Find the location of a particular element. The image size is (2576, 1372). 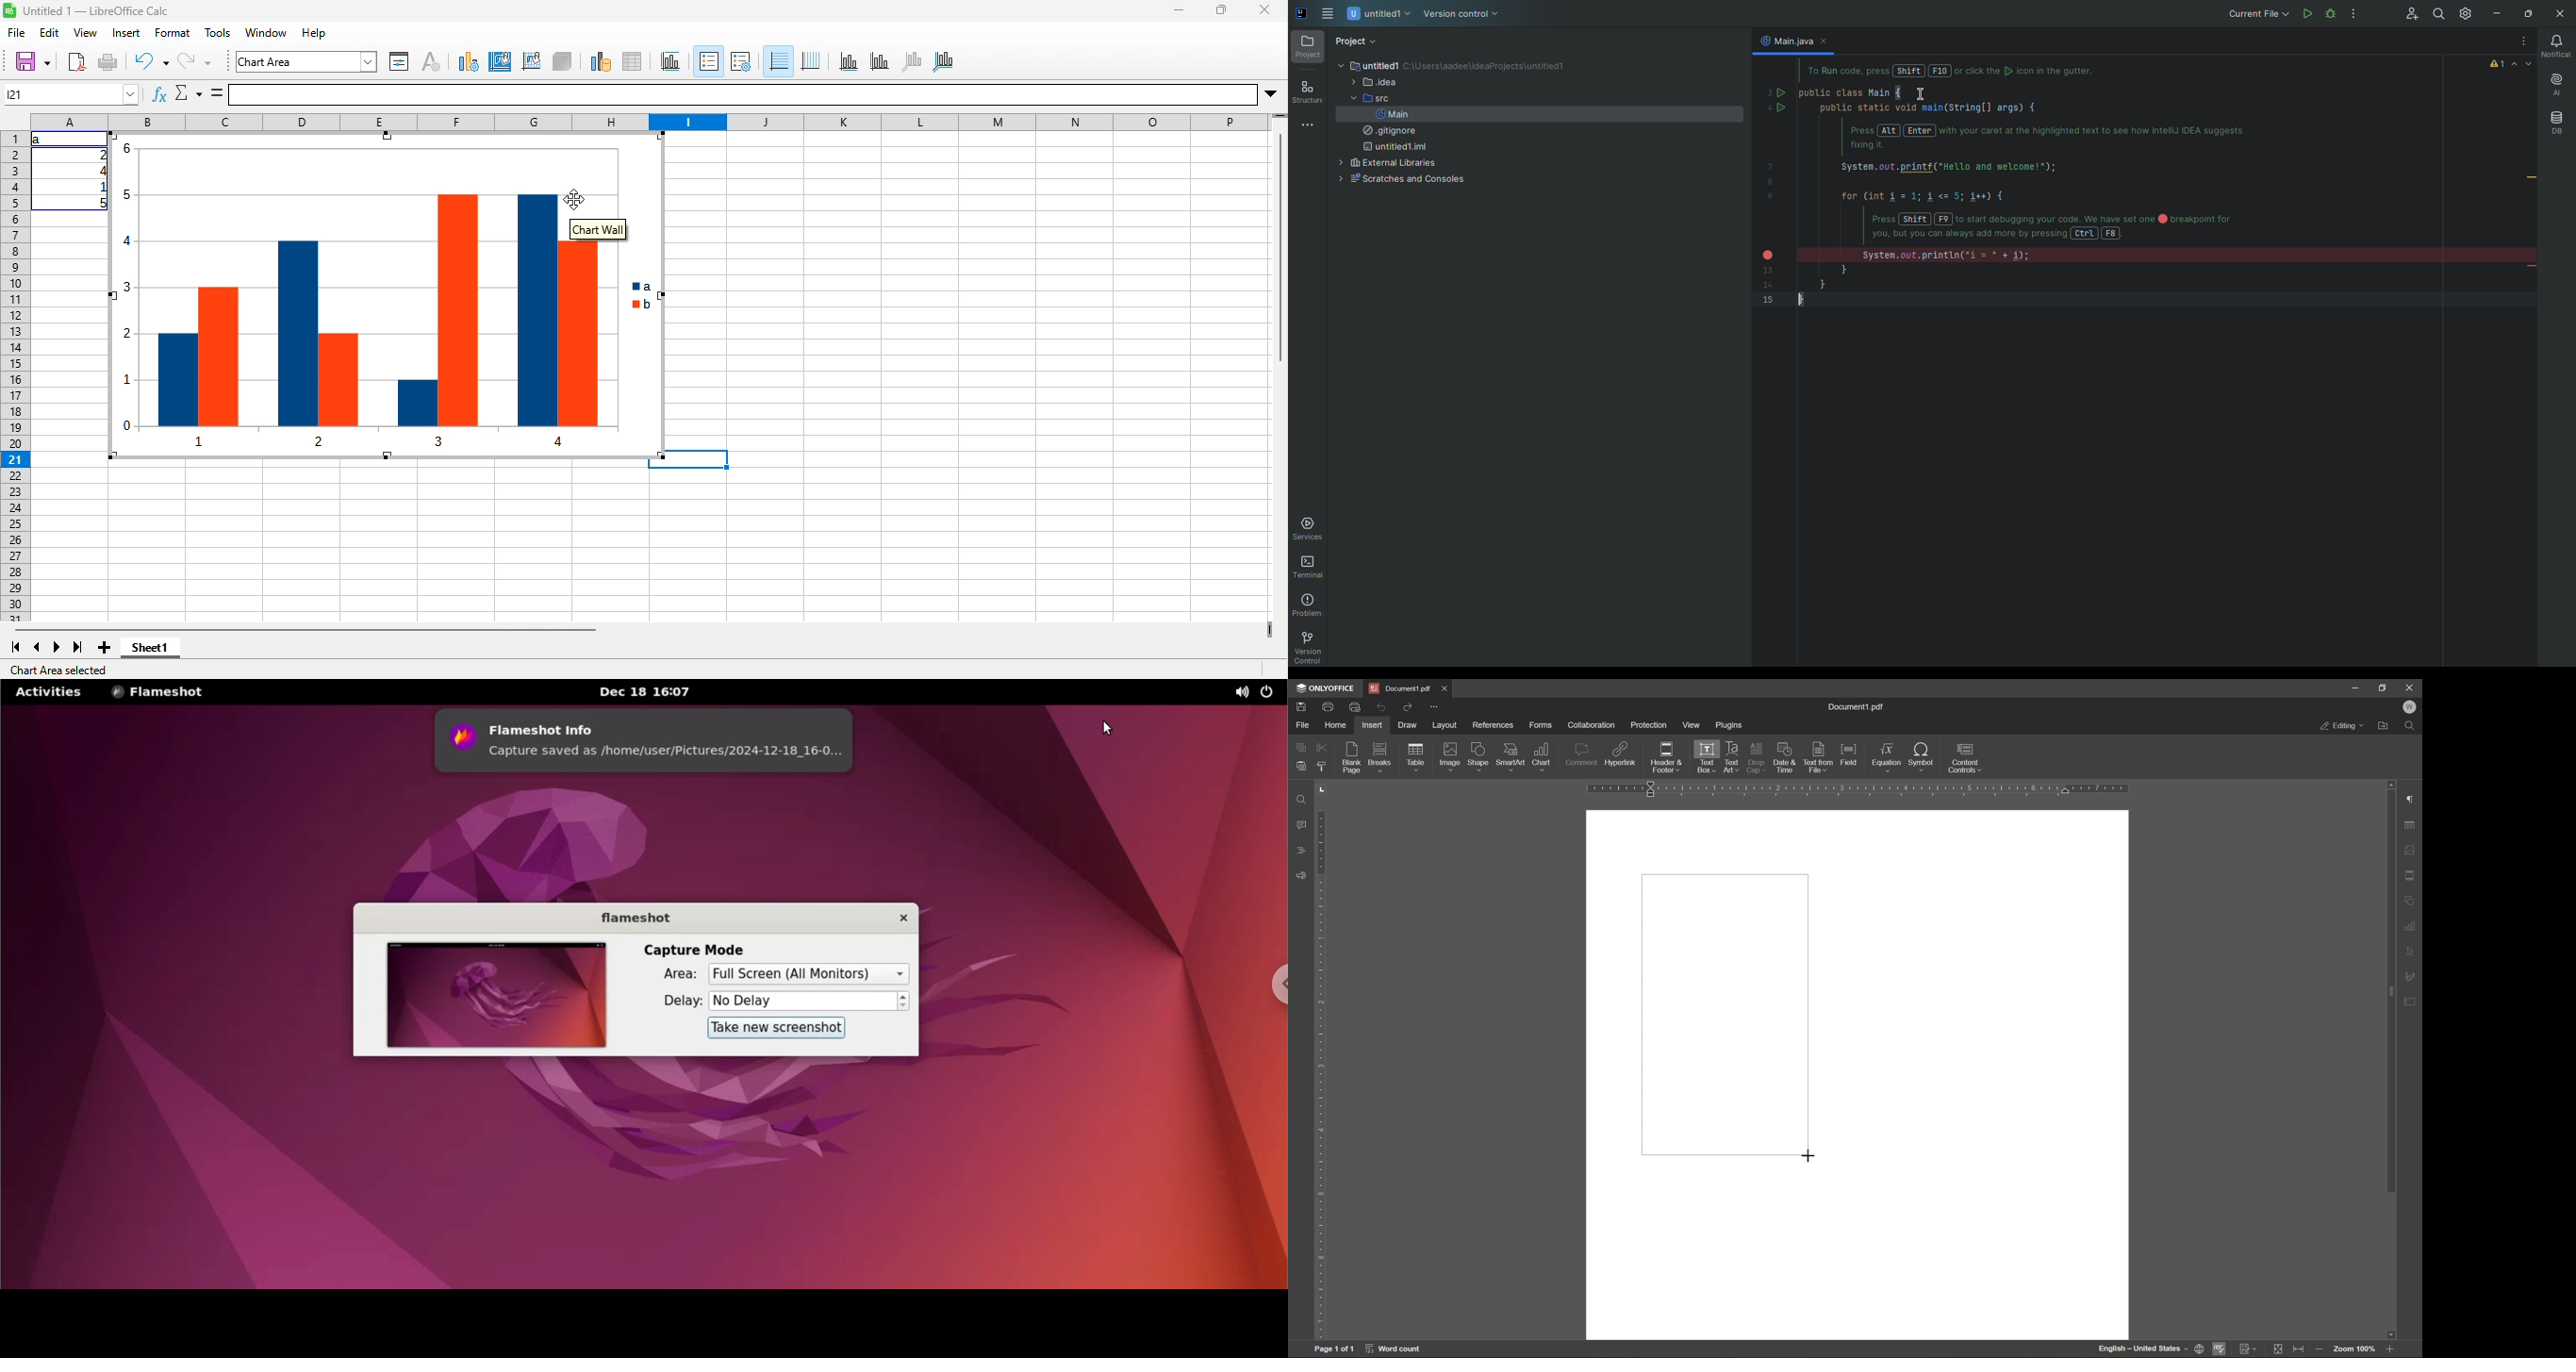

Minimize is located at coordinates (2355, 688).